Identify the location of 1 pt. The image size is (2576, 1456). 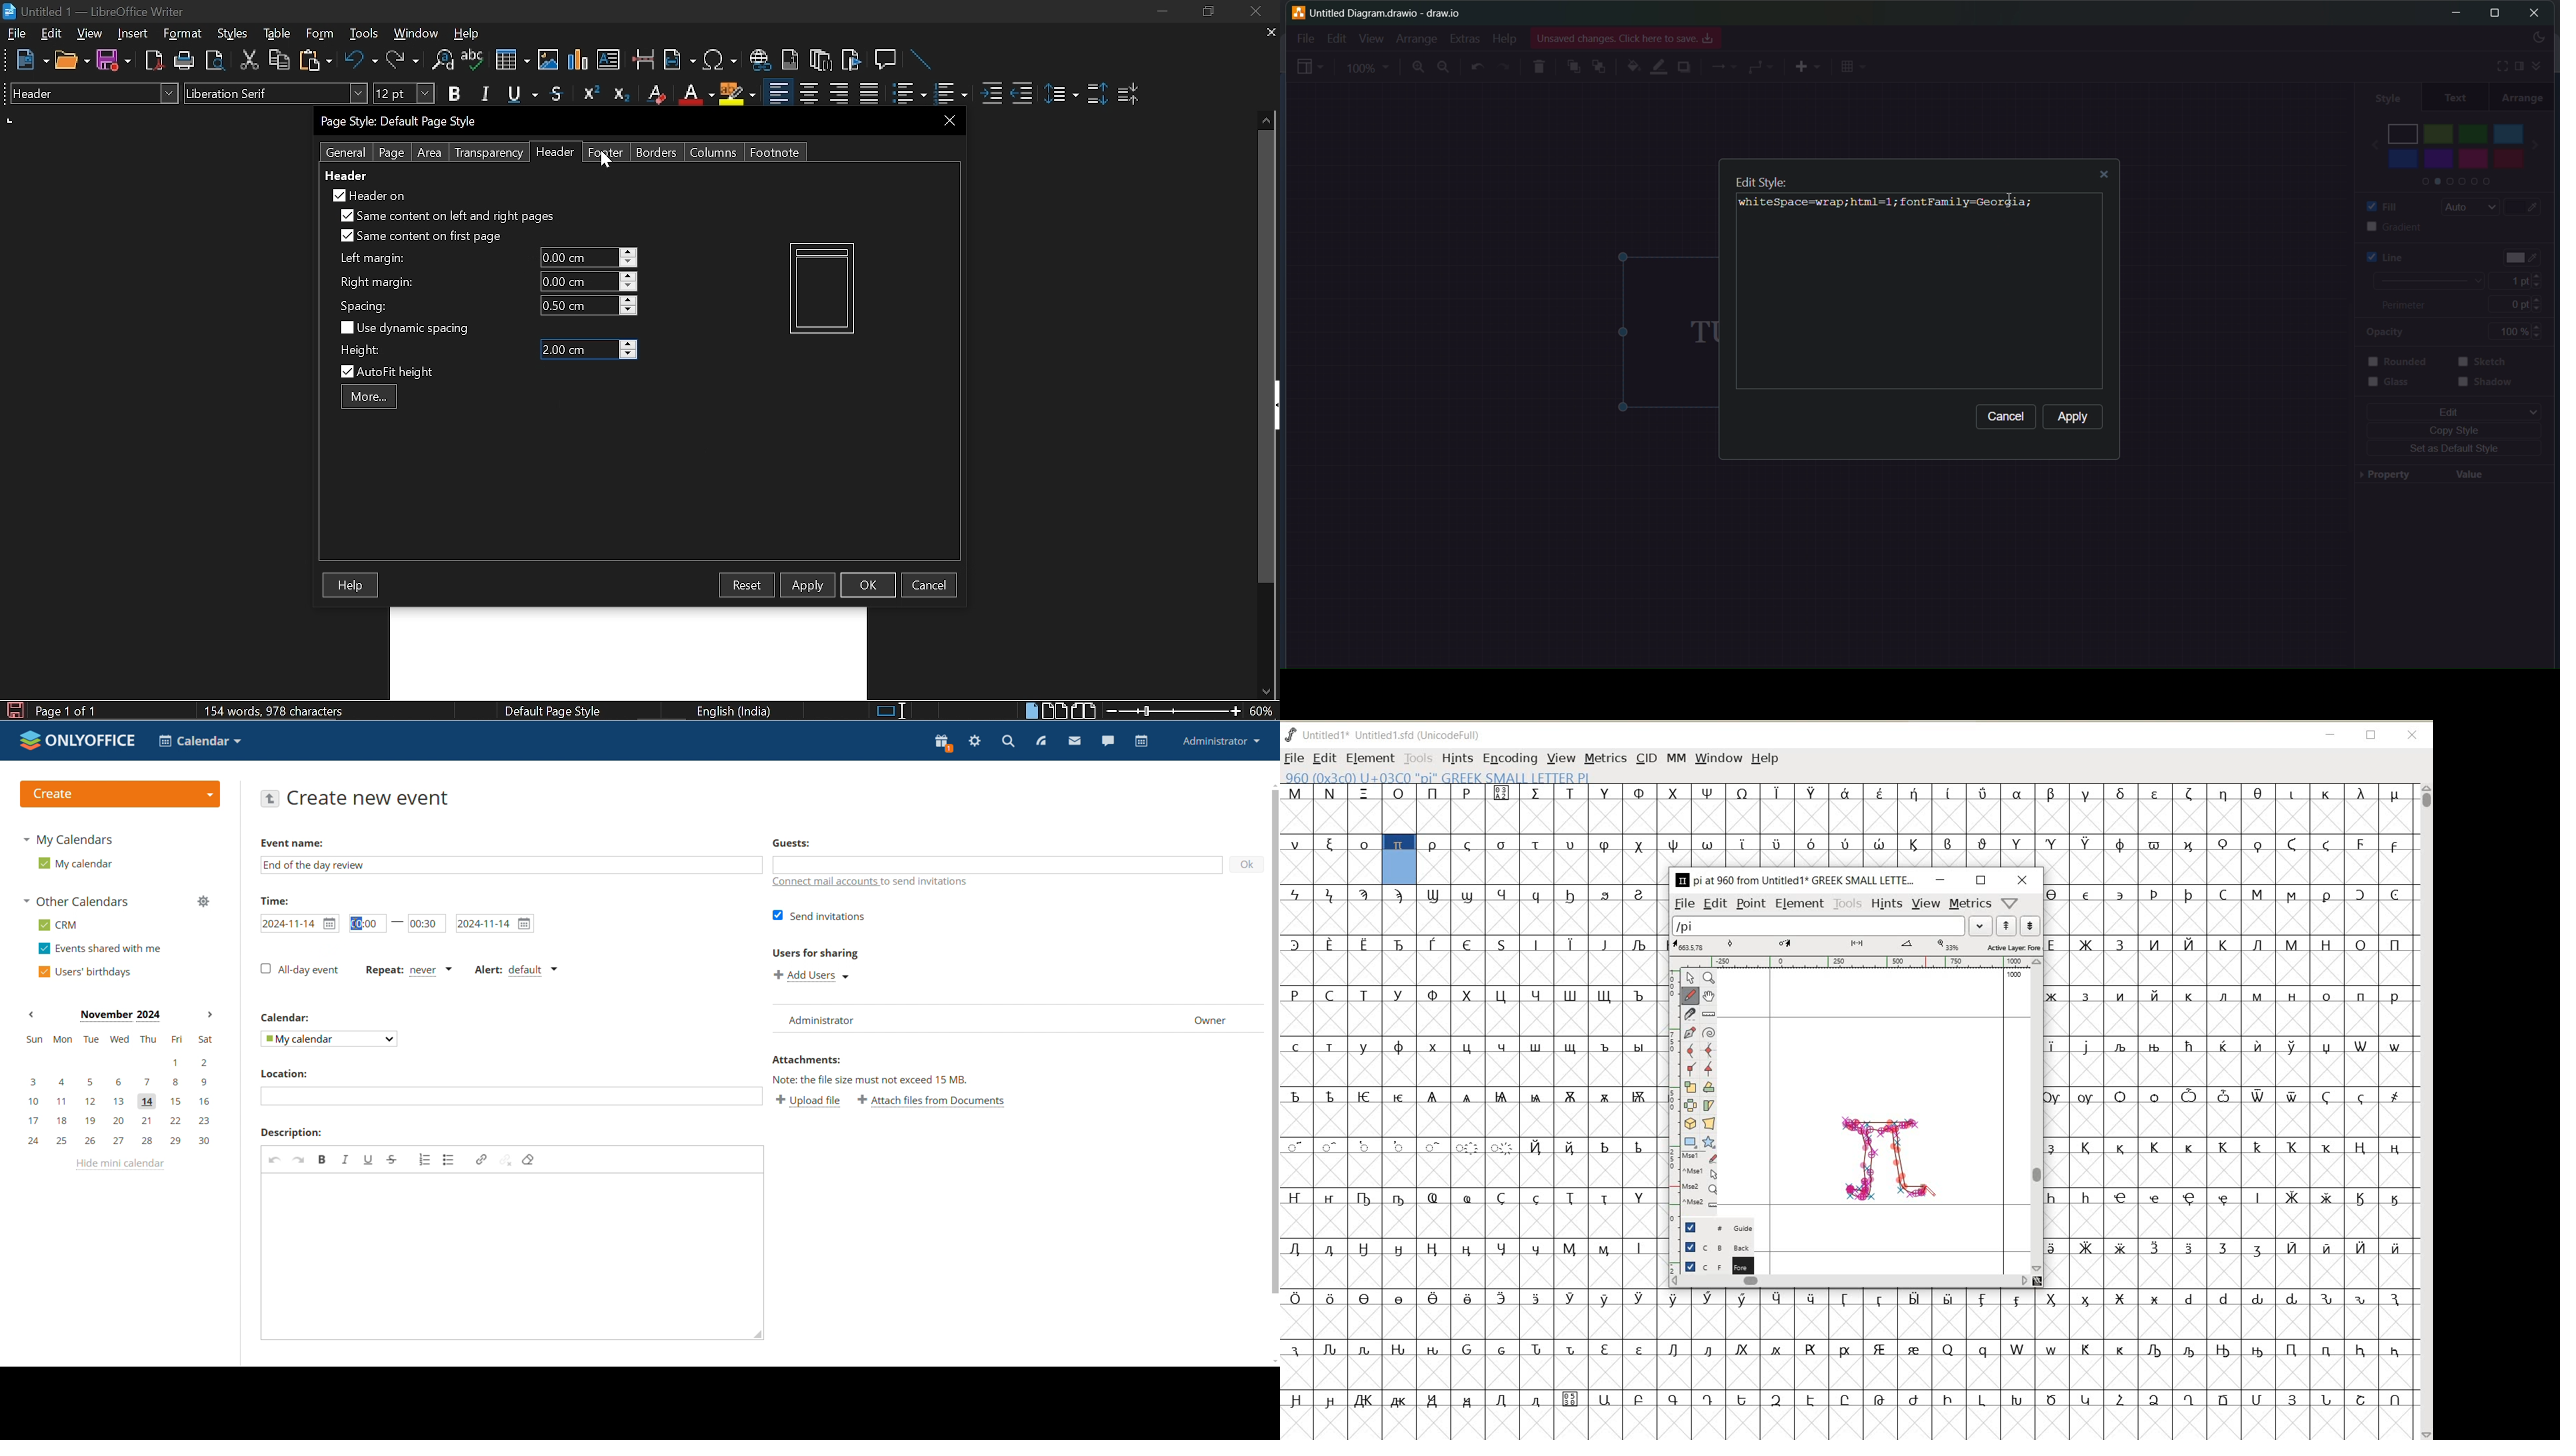
(2521, 281).